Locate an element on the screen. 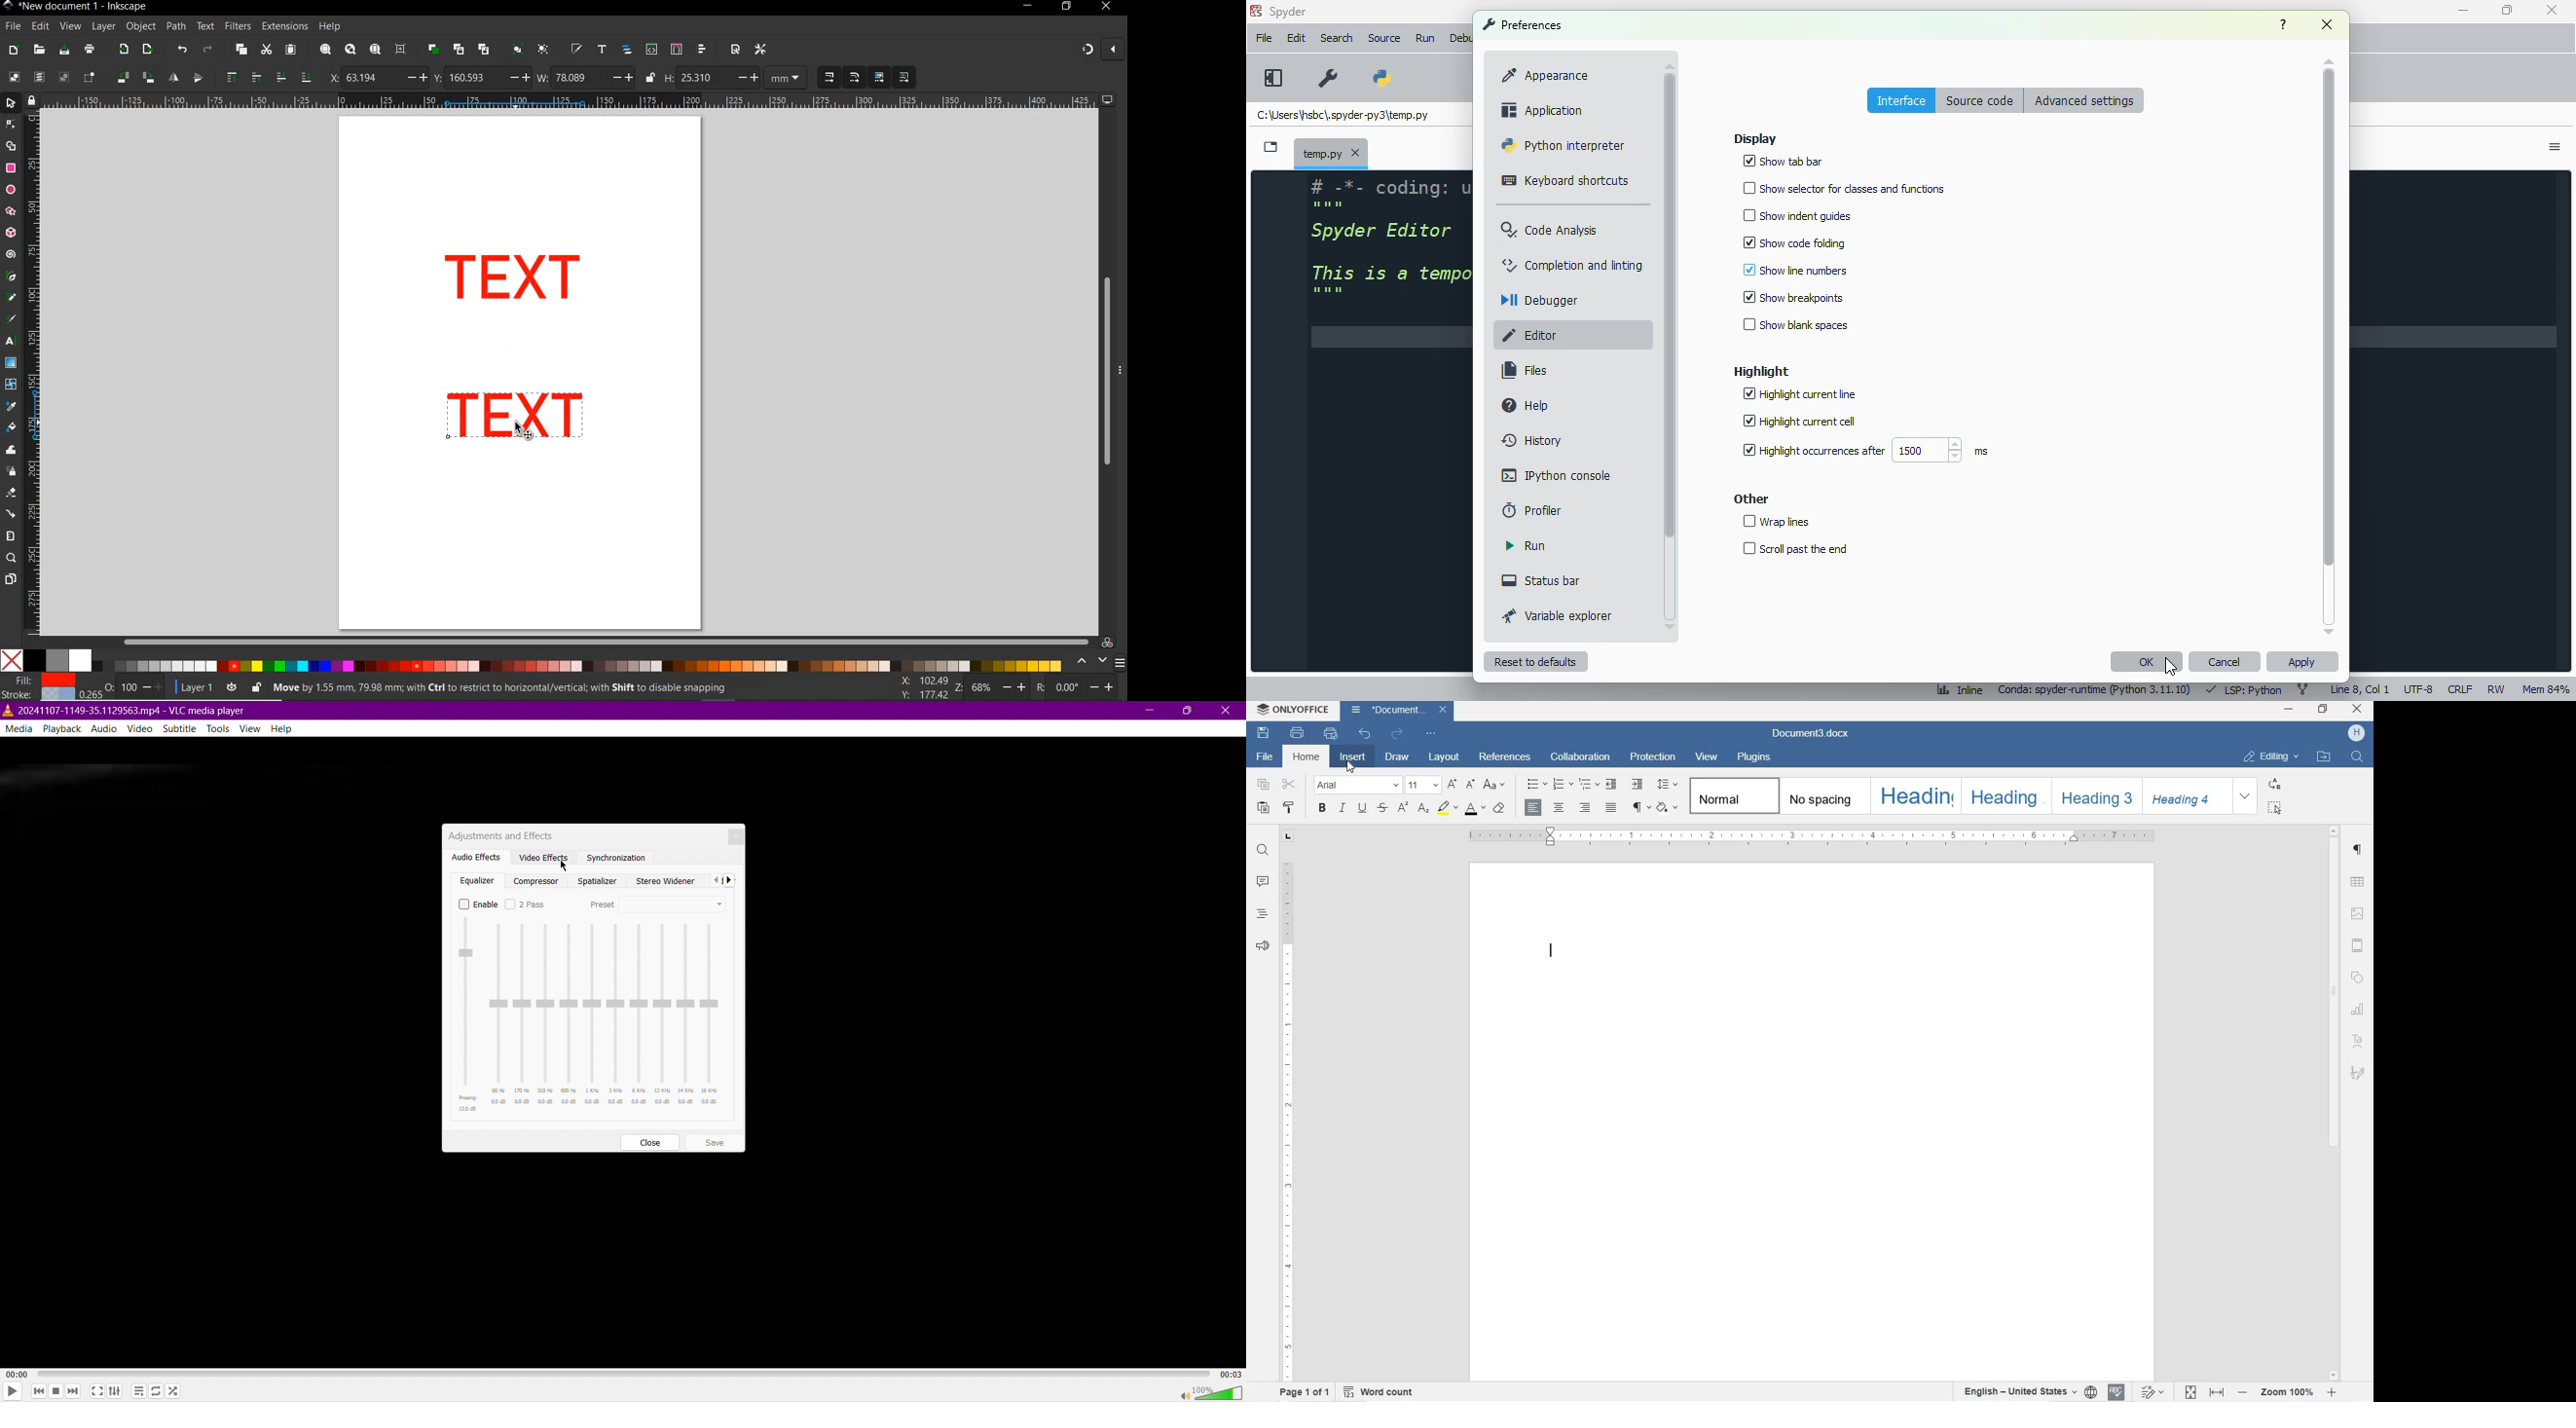 This screenshot has width=2576, height=1428. VIEW is located at coordinates (1707, 757).